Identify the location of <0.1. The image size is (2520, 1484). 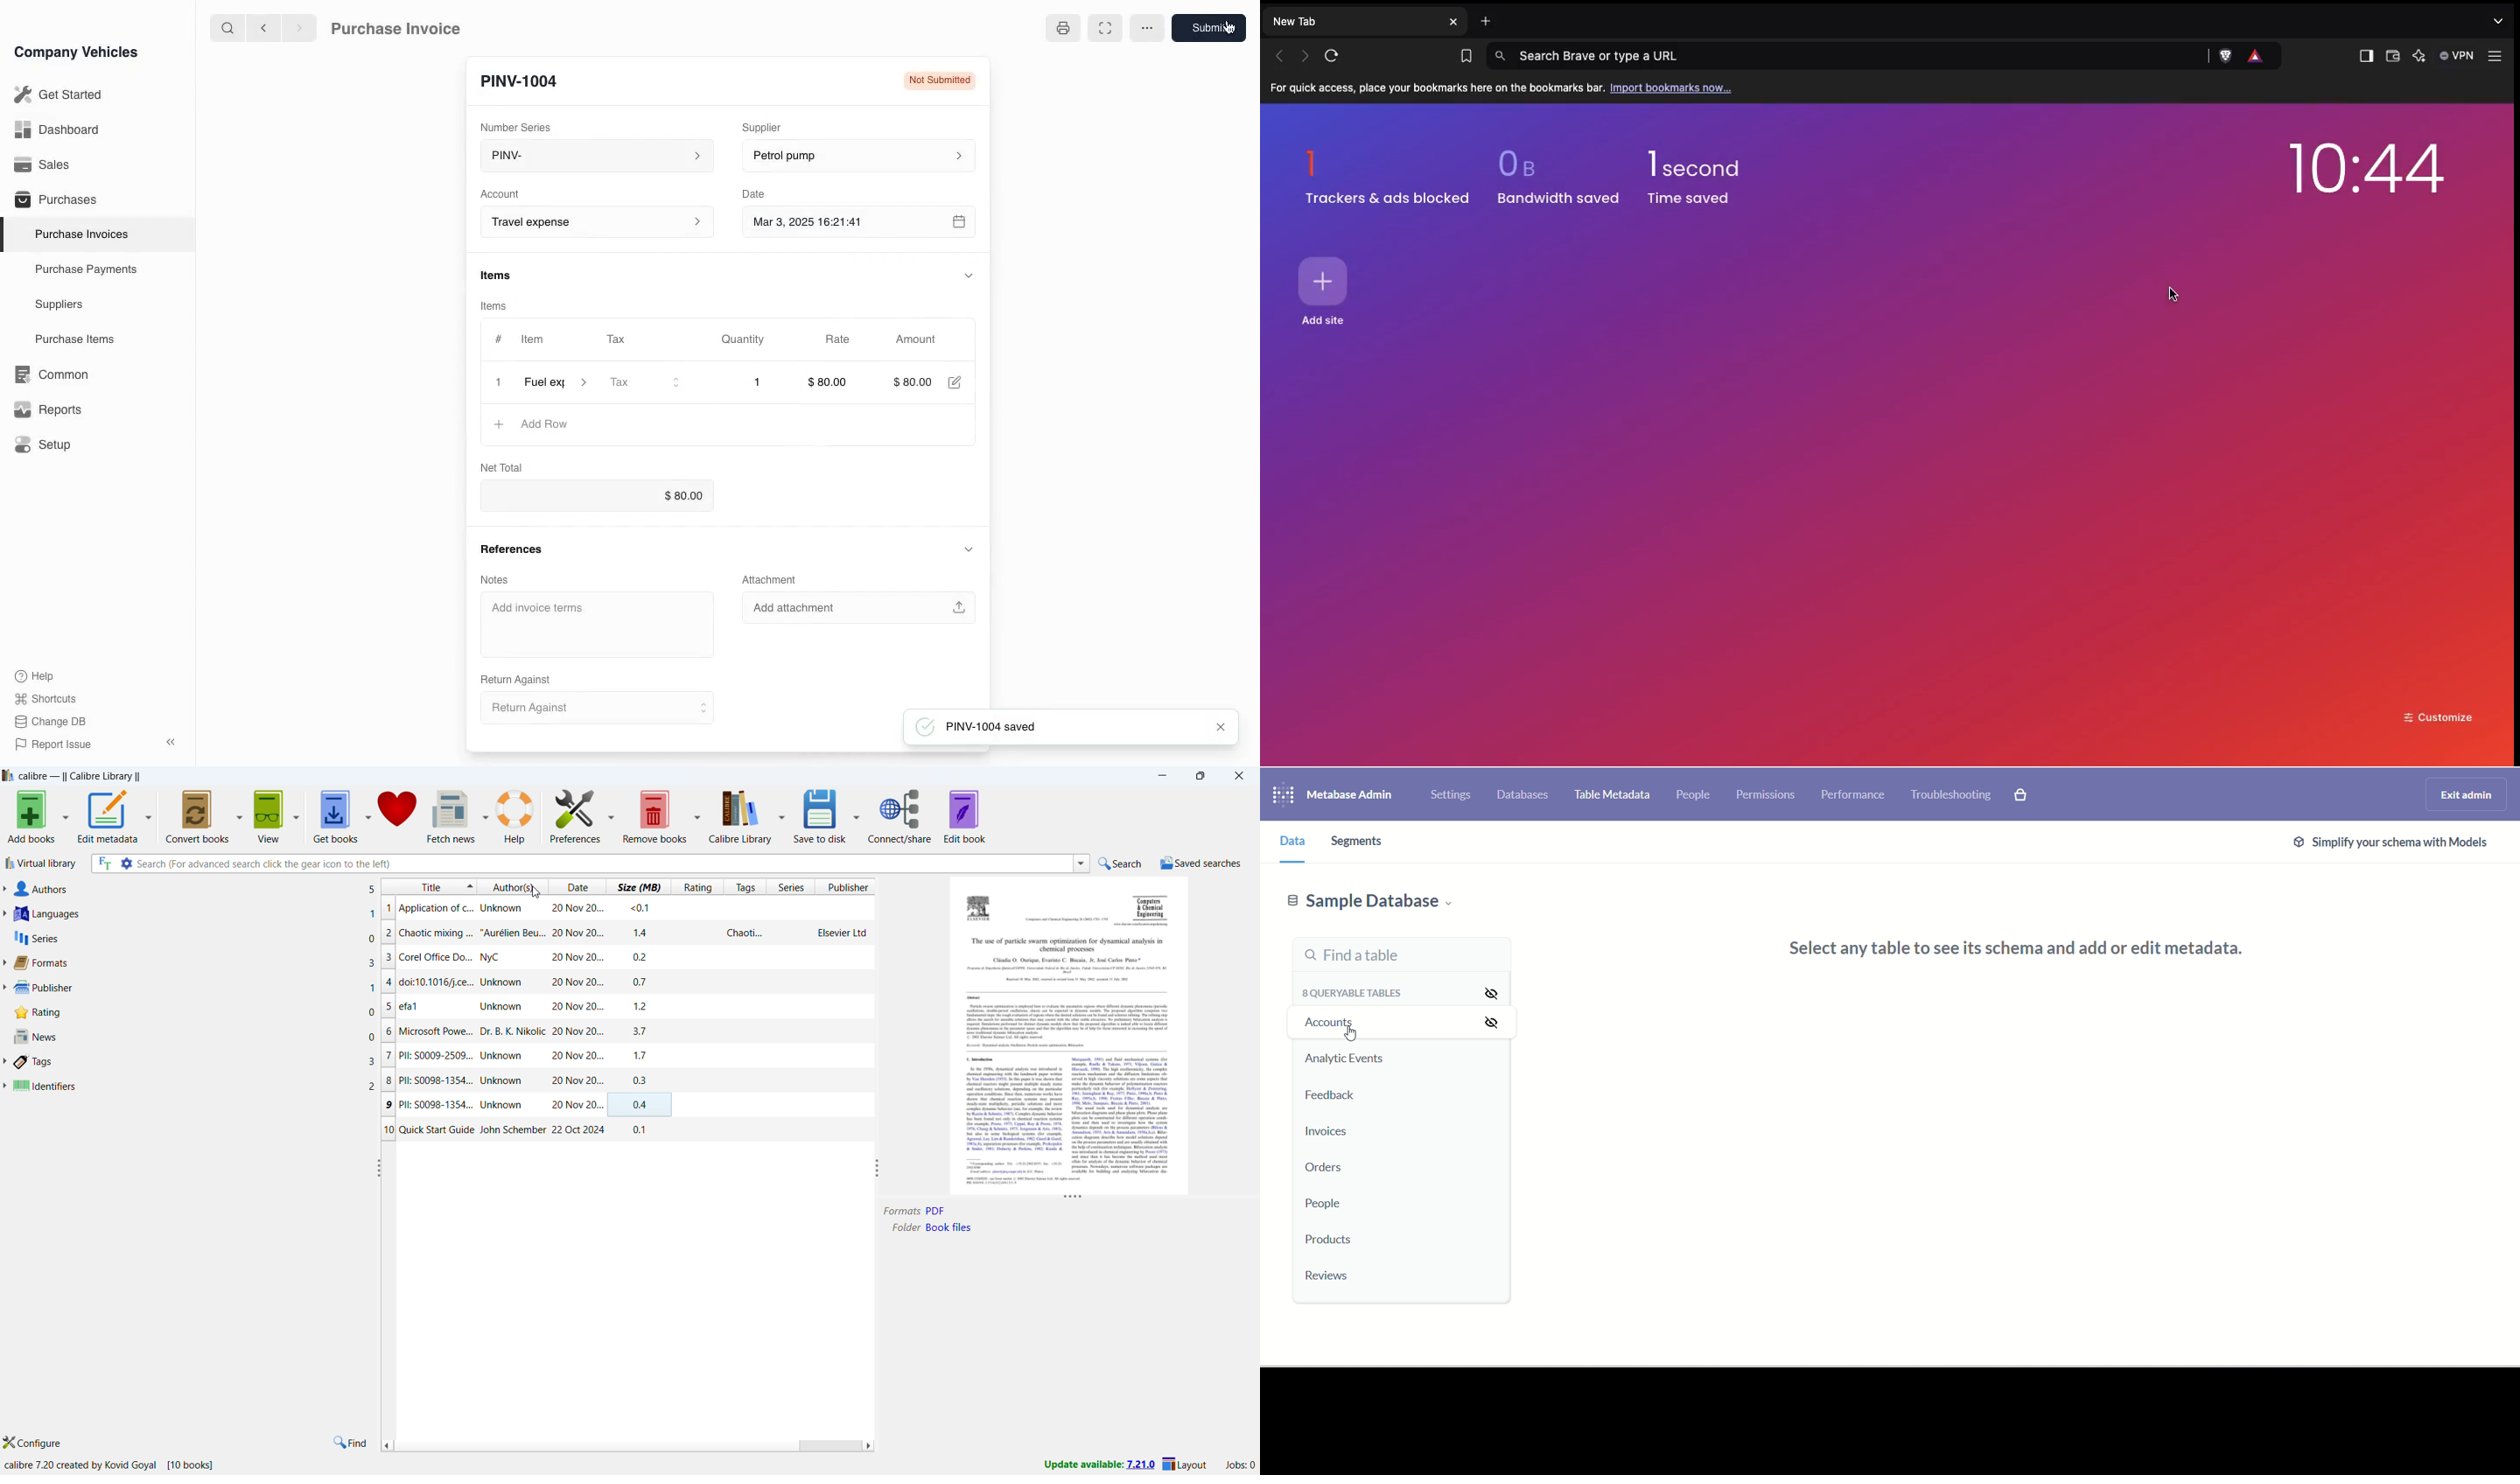
(640, 907).